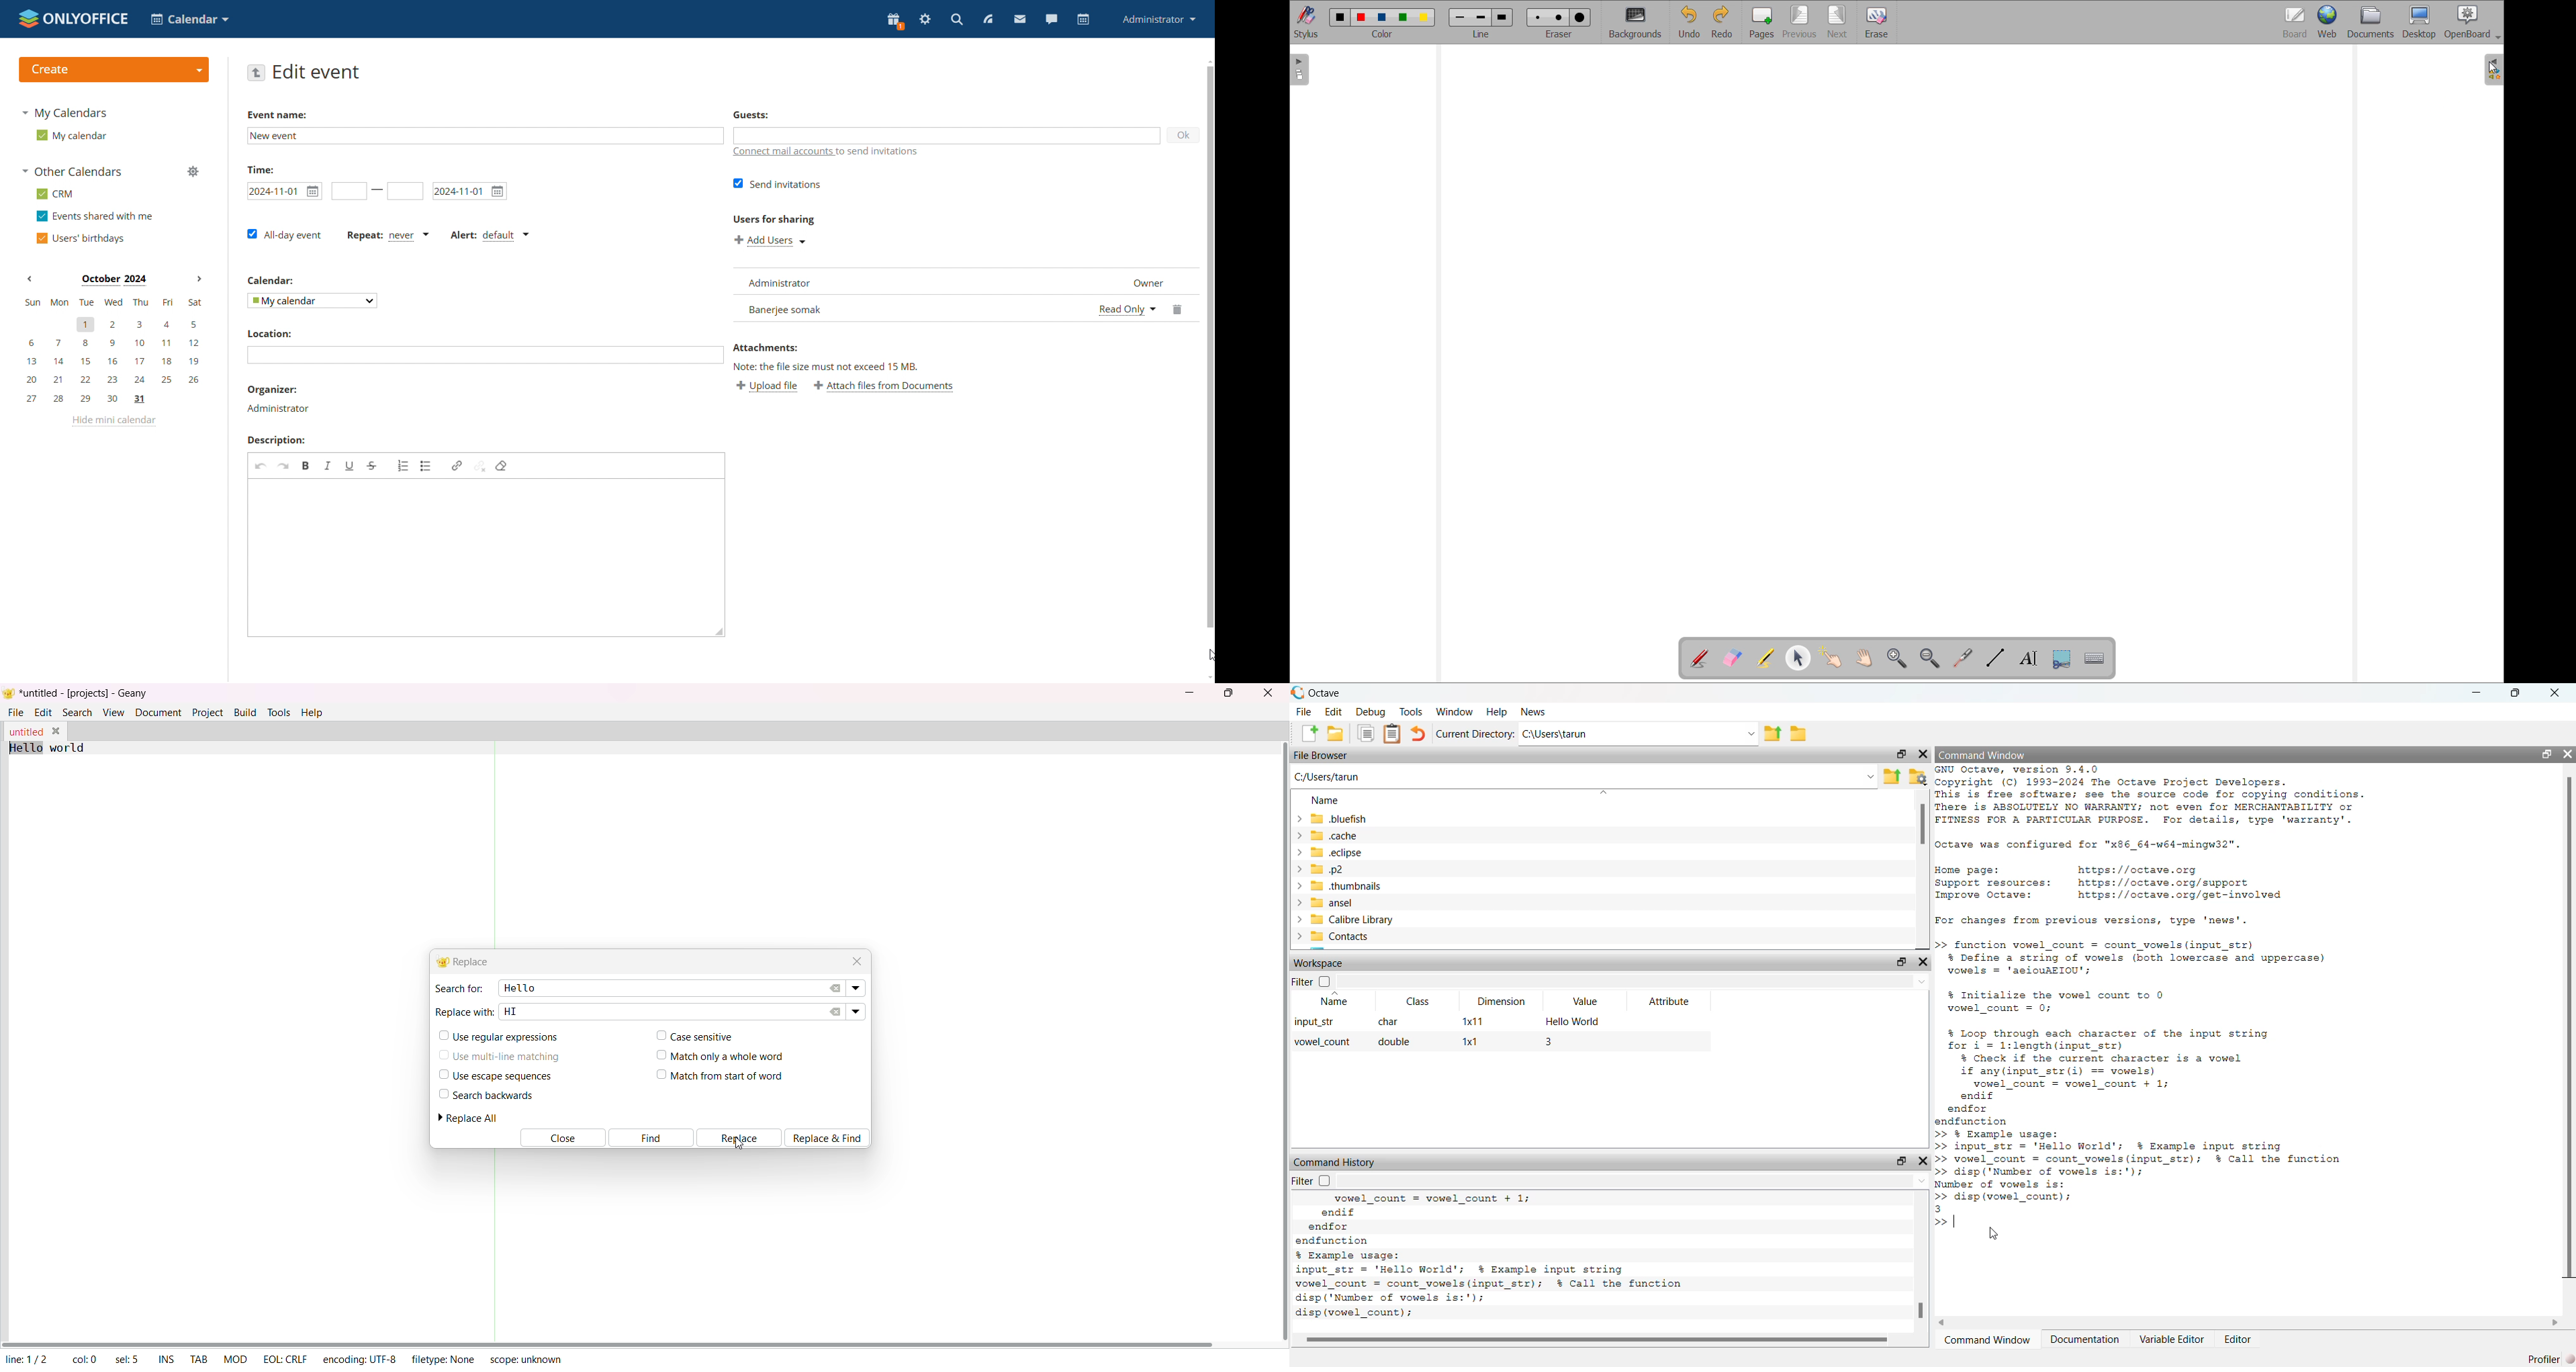 Image resolution: width=2576 pixels, height=1372 pixels. I want to click on manage, so click(195, 173).